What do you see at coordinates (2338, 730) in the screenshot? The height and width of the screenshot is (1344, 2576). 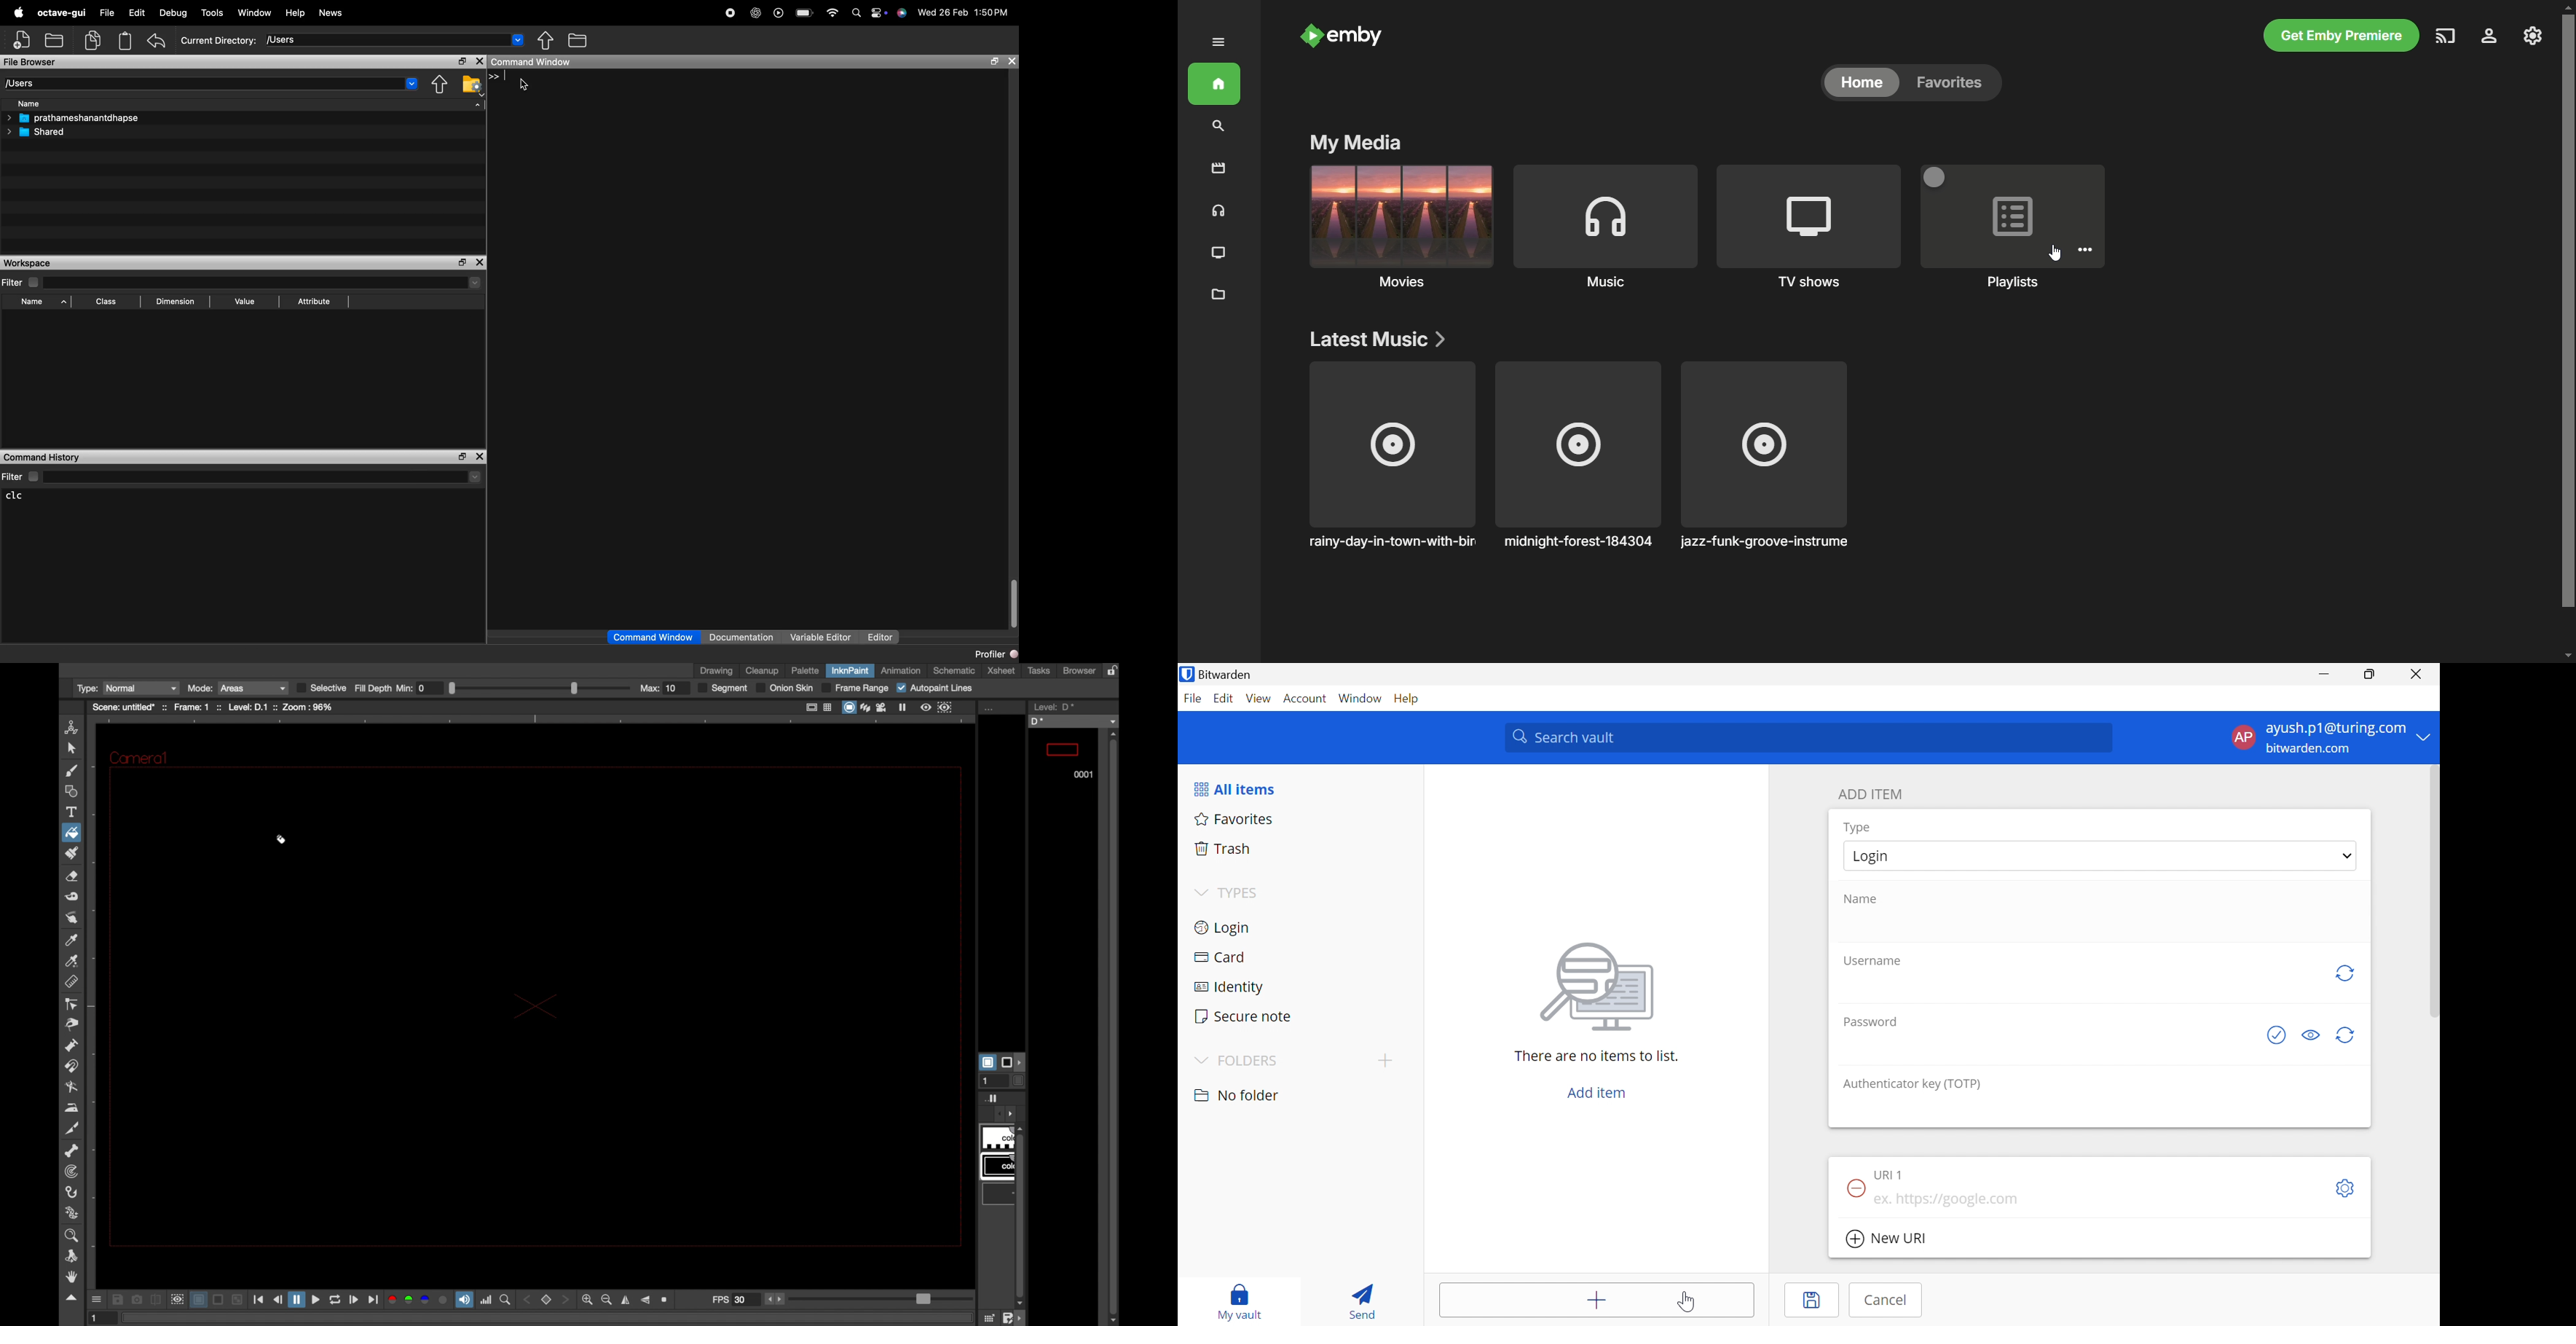 I see `ayush.p1@turing.com` at bounding box center [2338, 730].